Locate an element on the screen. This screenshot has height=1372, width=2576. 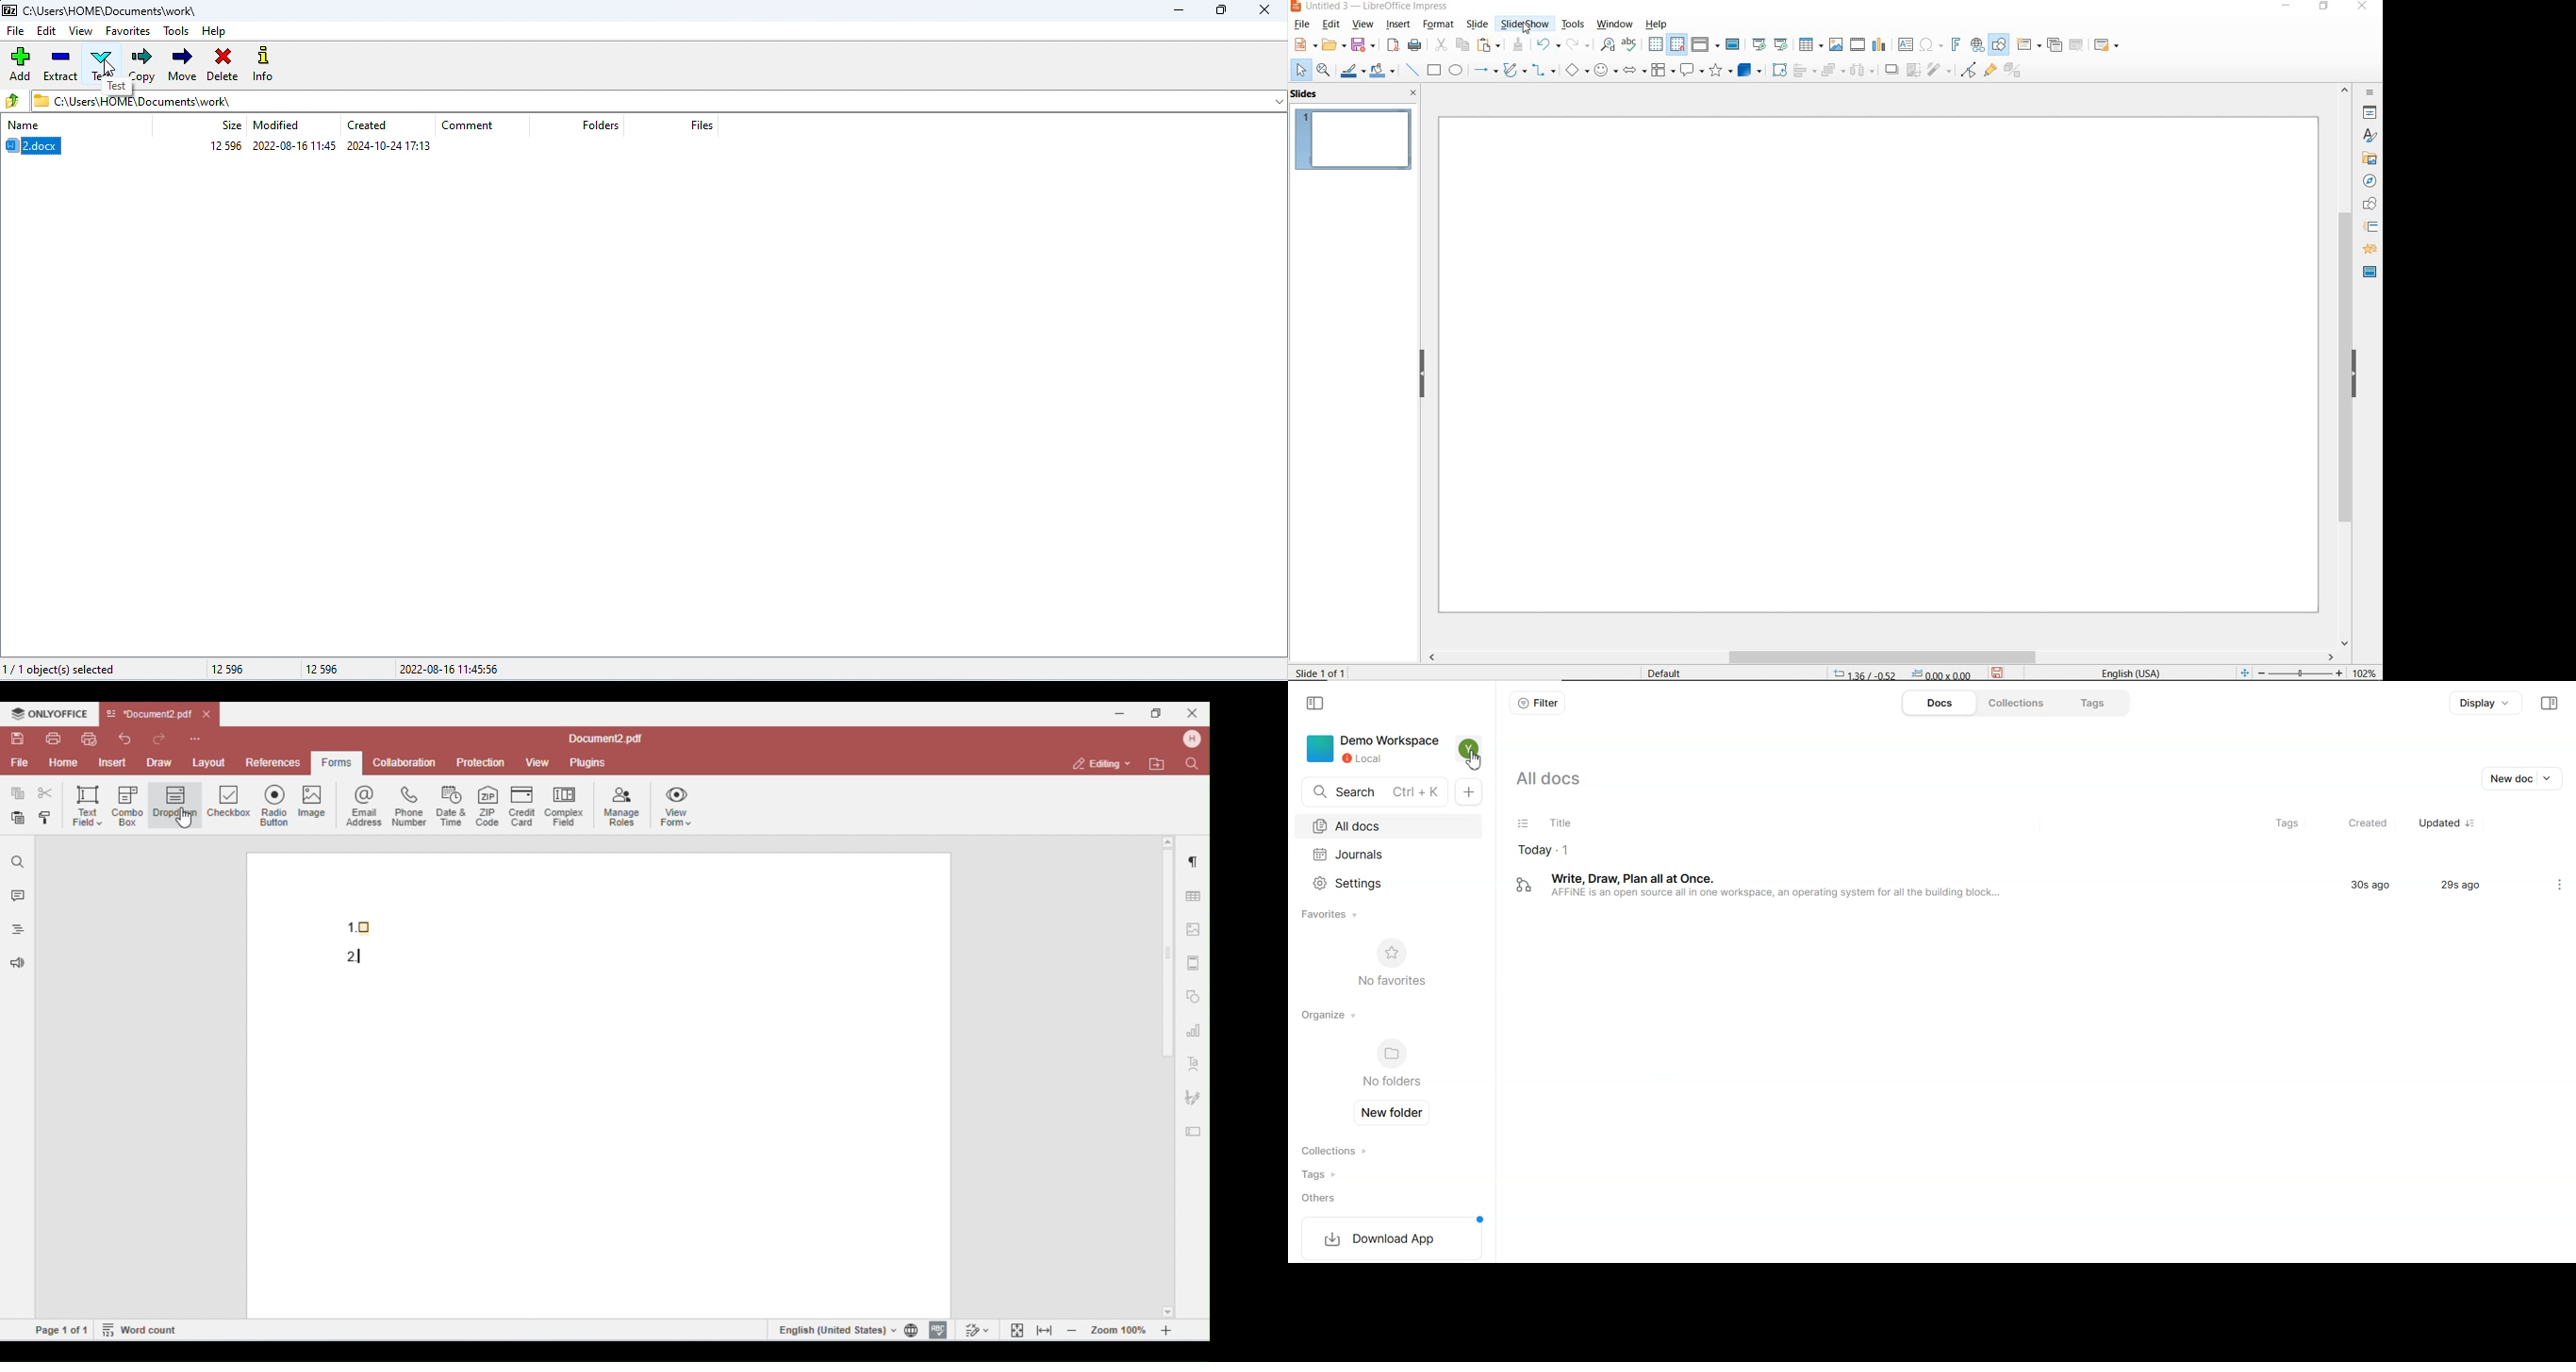
SLIDE TRANSITION is located at coordinates (2368, 228).